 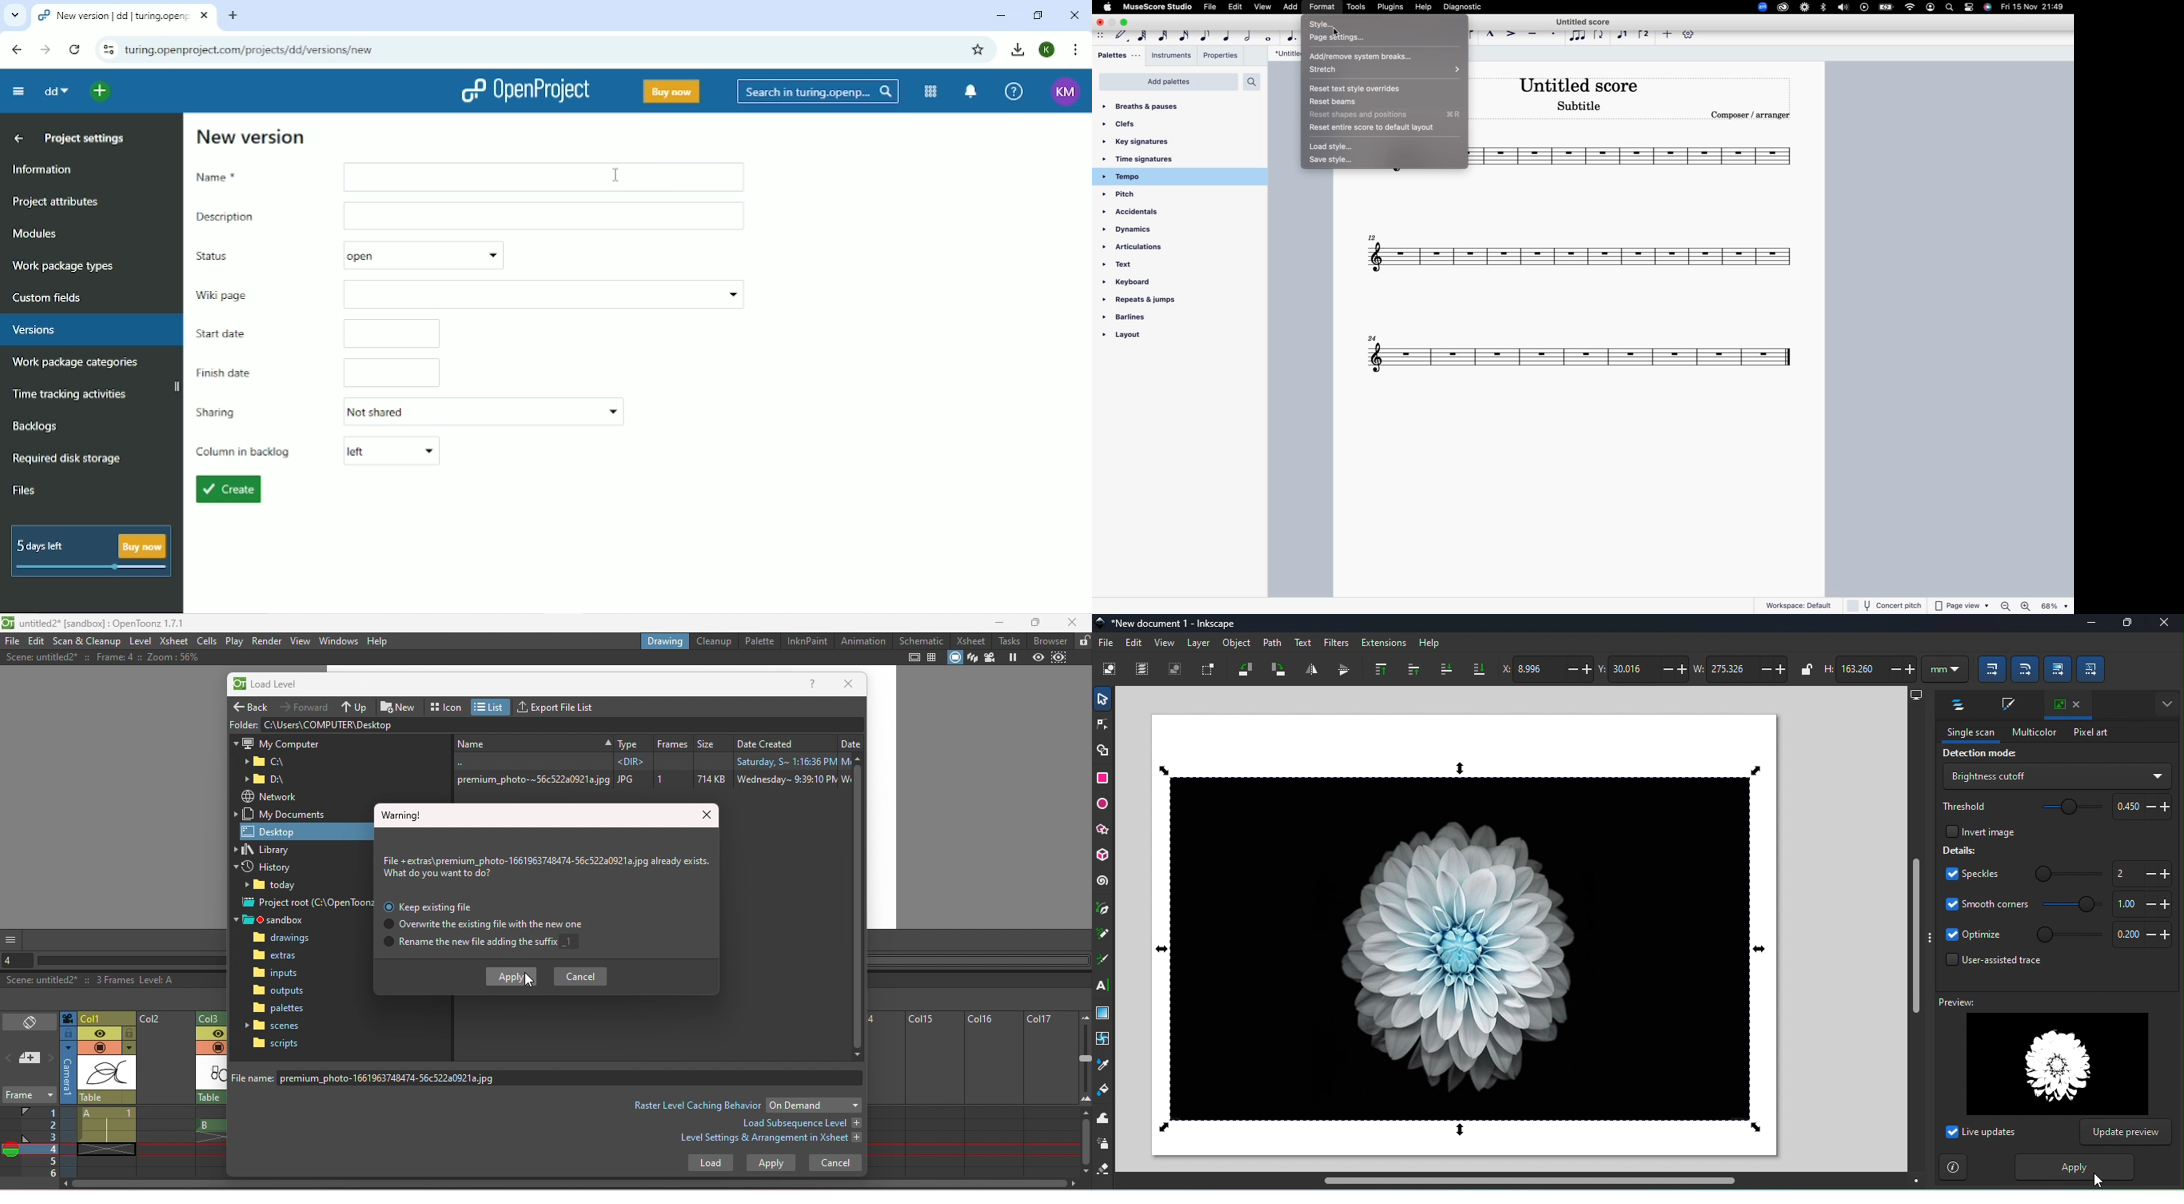 I want to click on Collapse project menu, so click(x=19, y=92).